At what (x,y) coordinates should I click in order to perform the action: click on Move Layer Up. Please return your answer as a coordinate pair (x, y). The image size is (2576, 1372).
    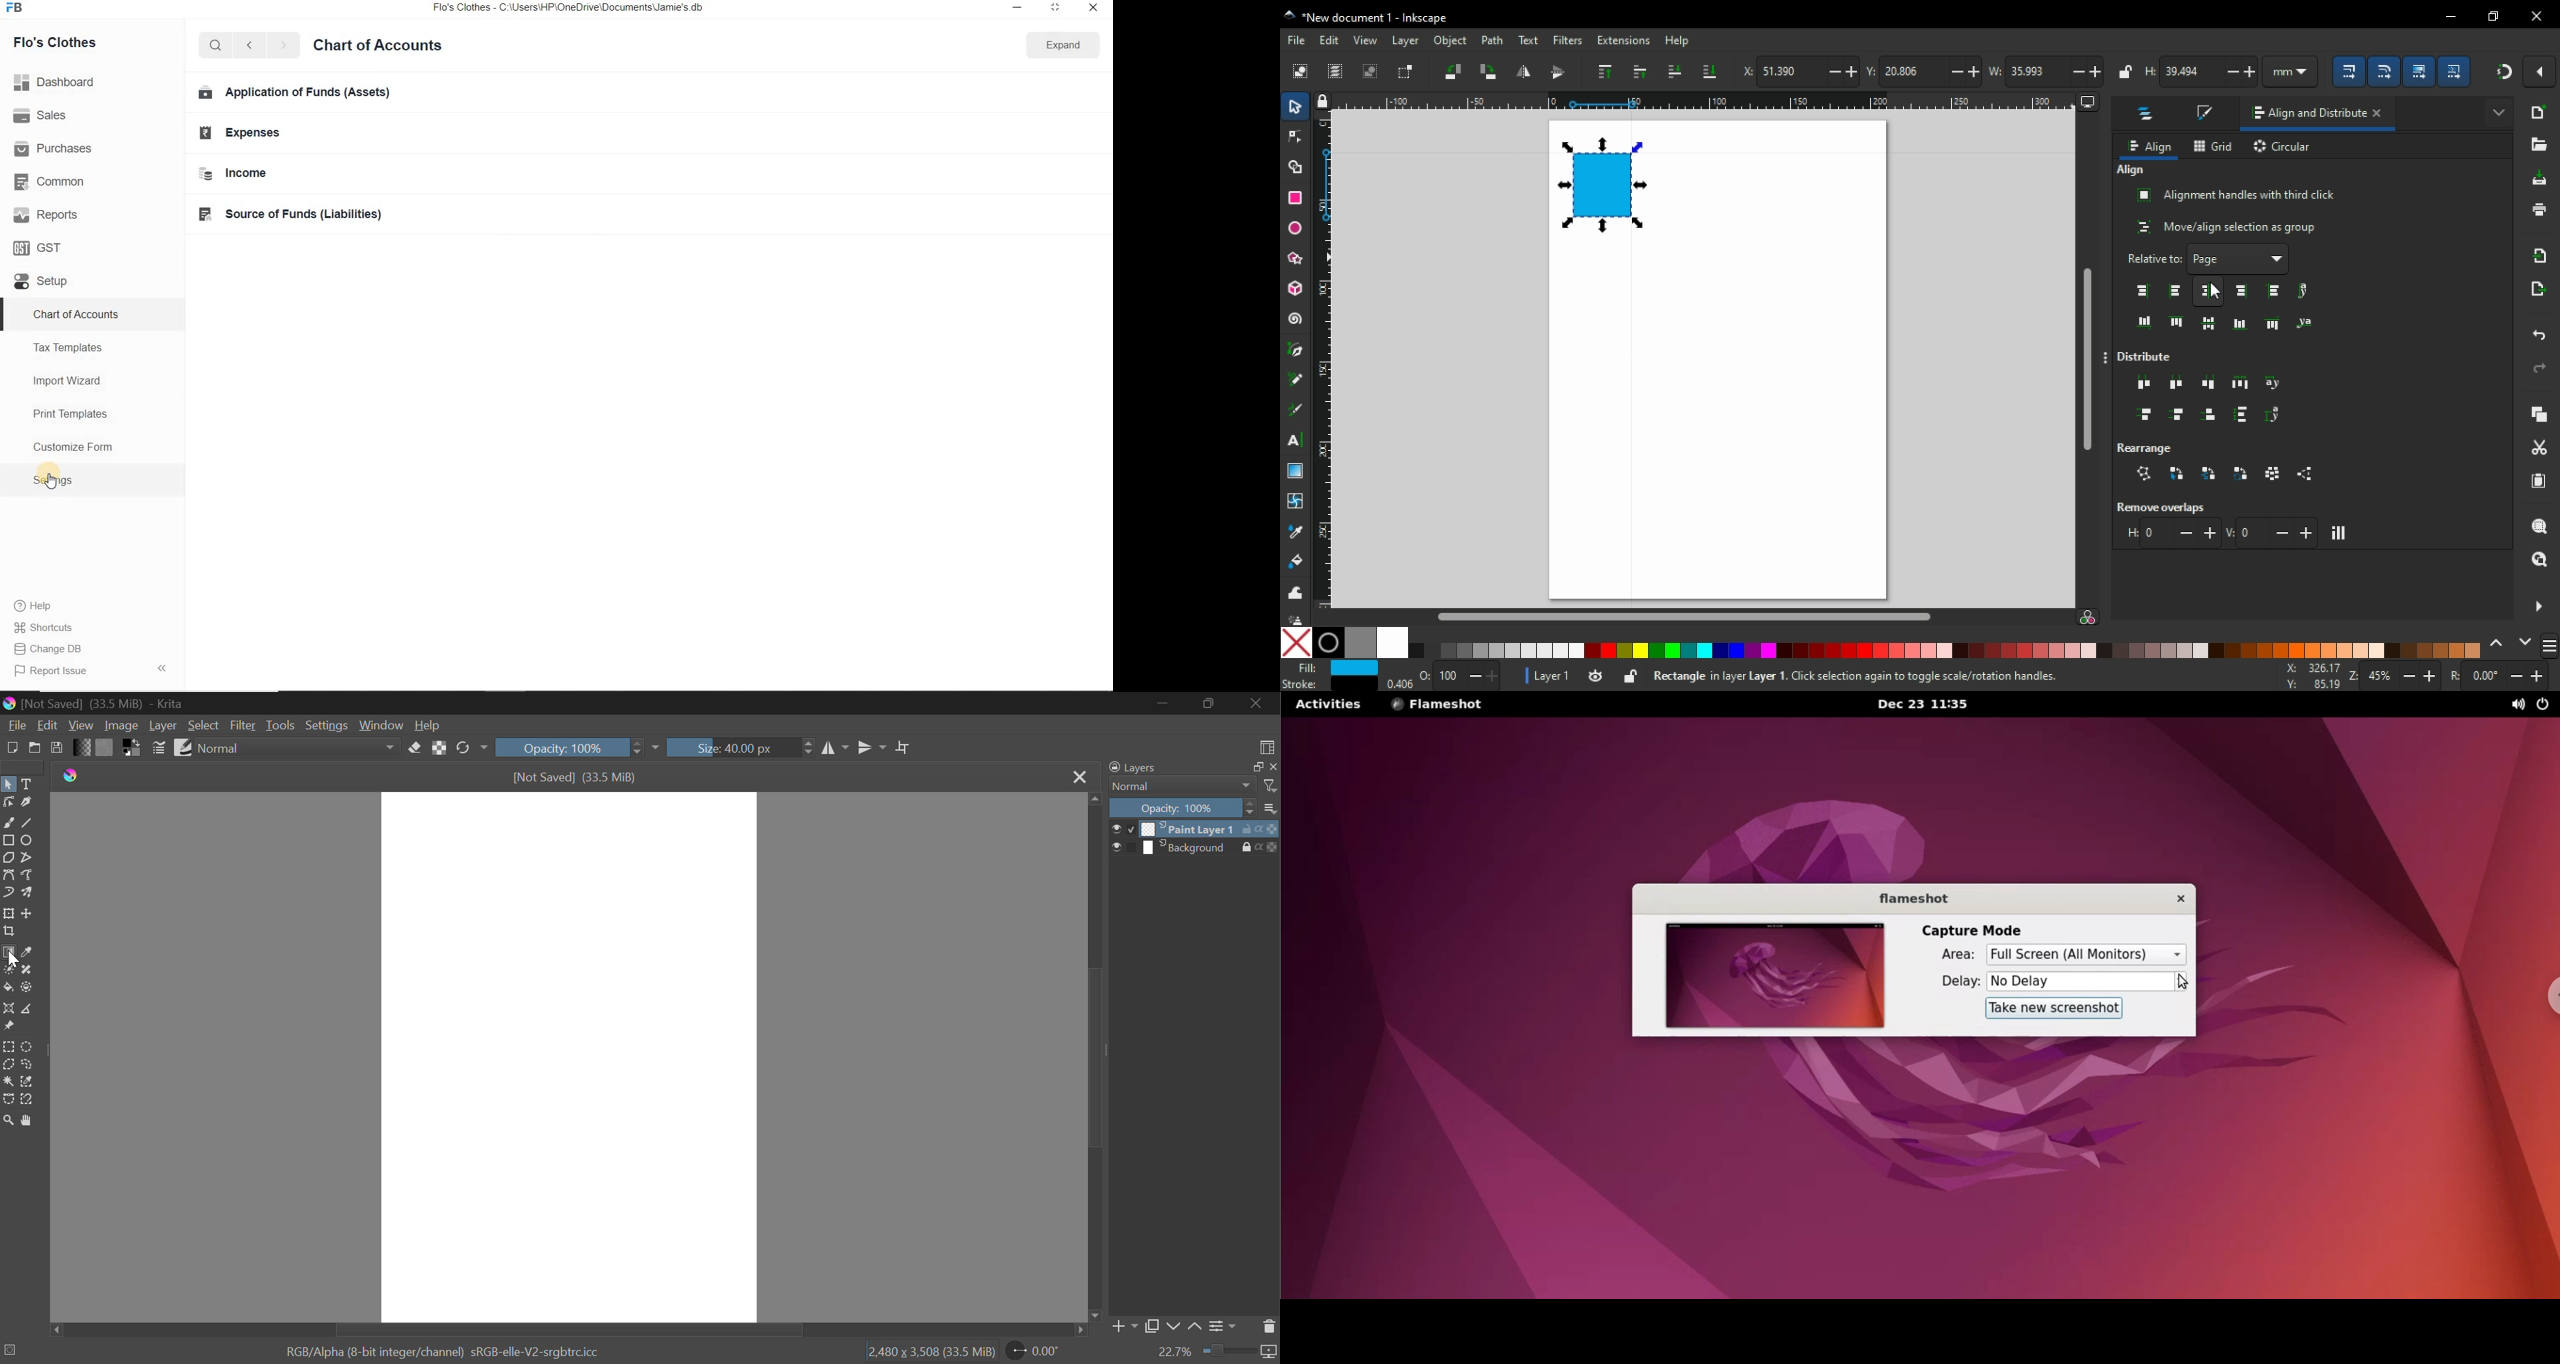
    Looking at the image, I should click on (1195, 1327).